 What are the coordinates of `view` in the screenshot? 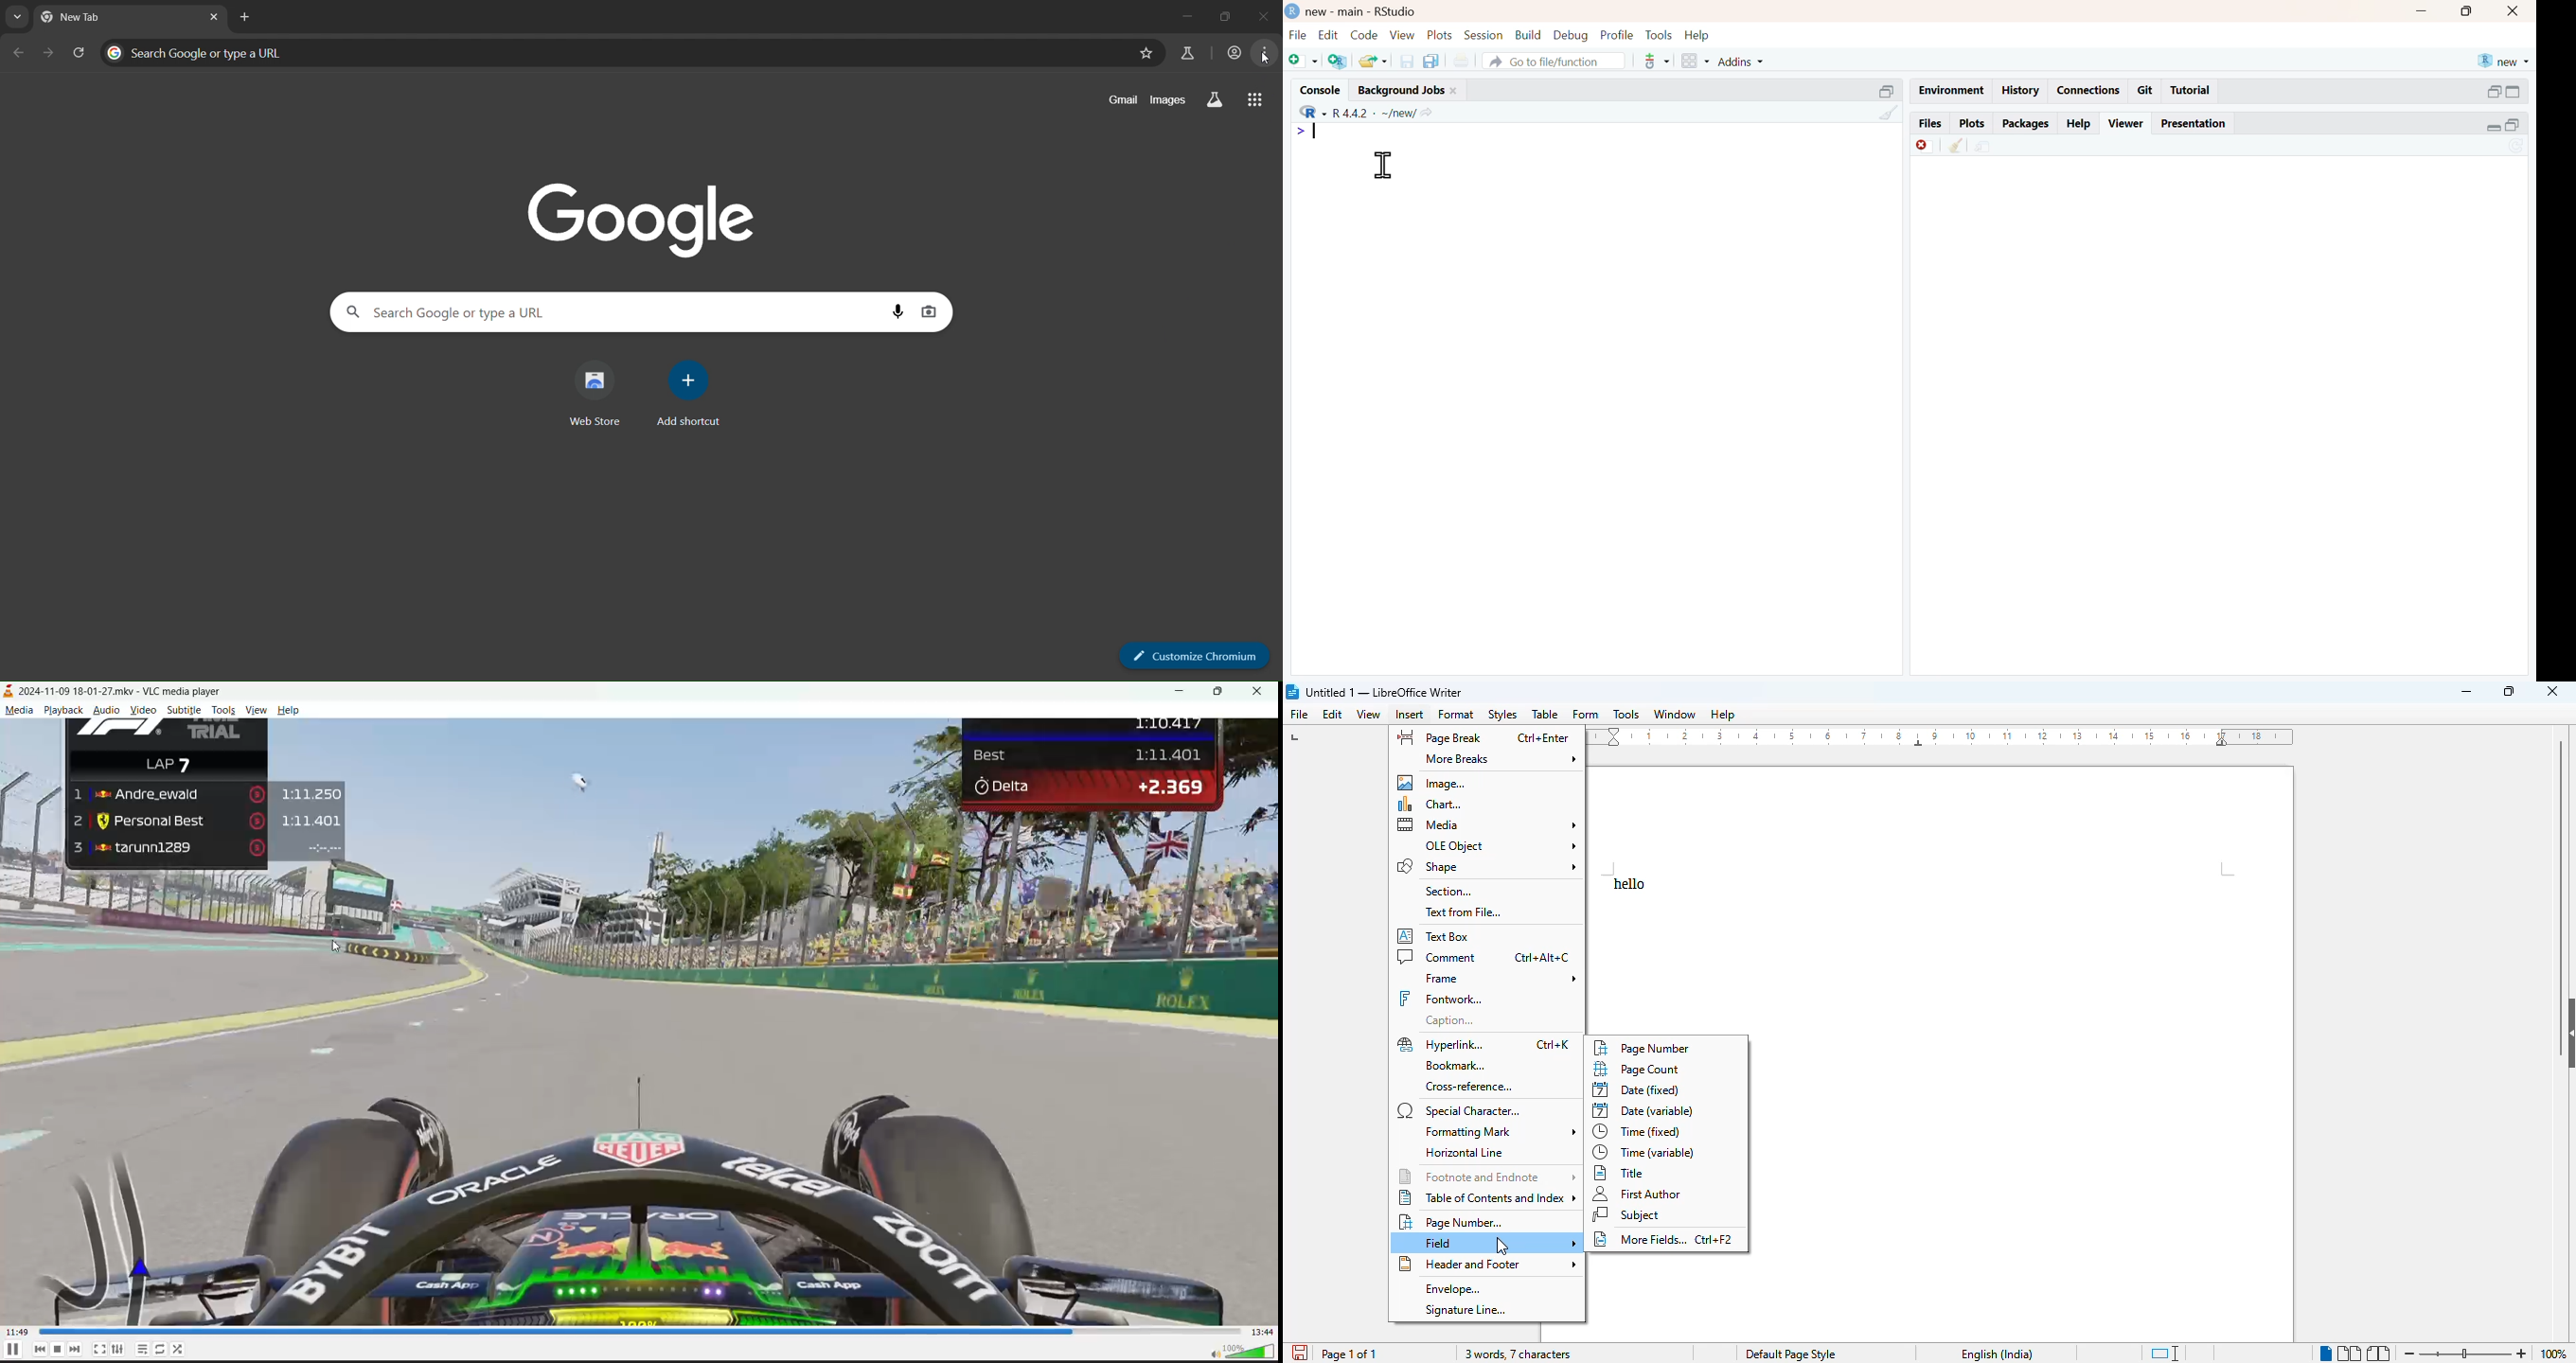 It's located at (1402, 34).